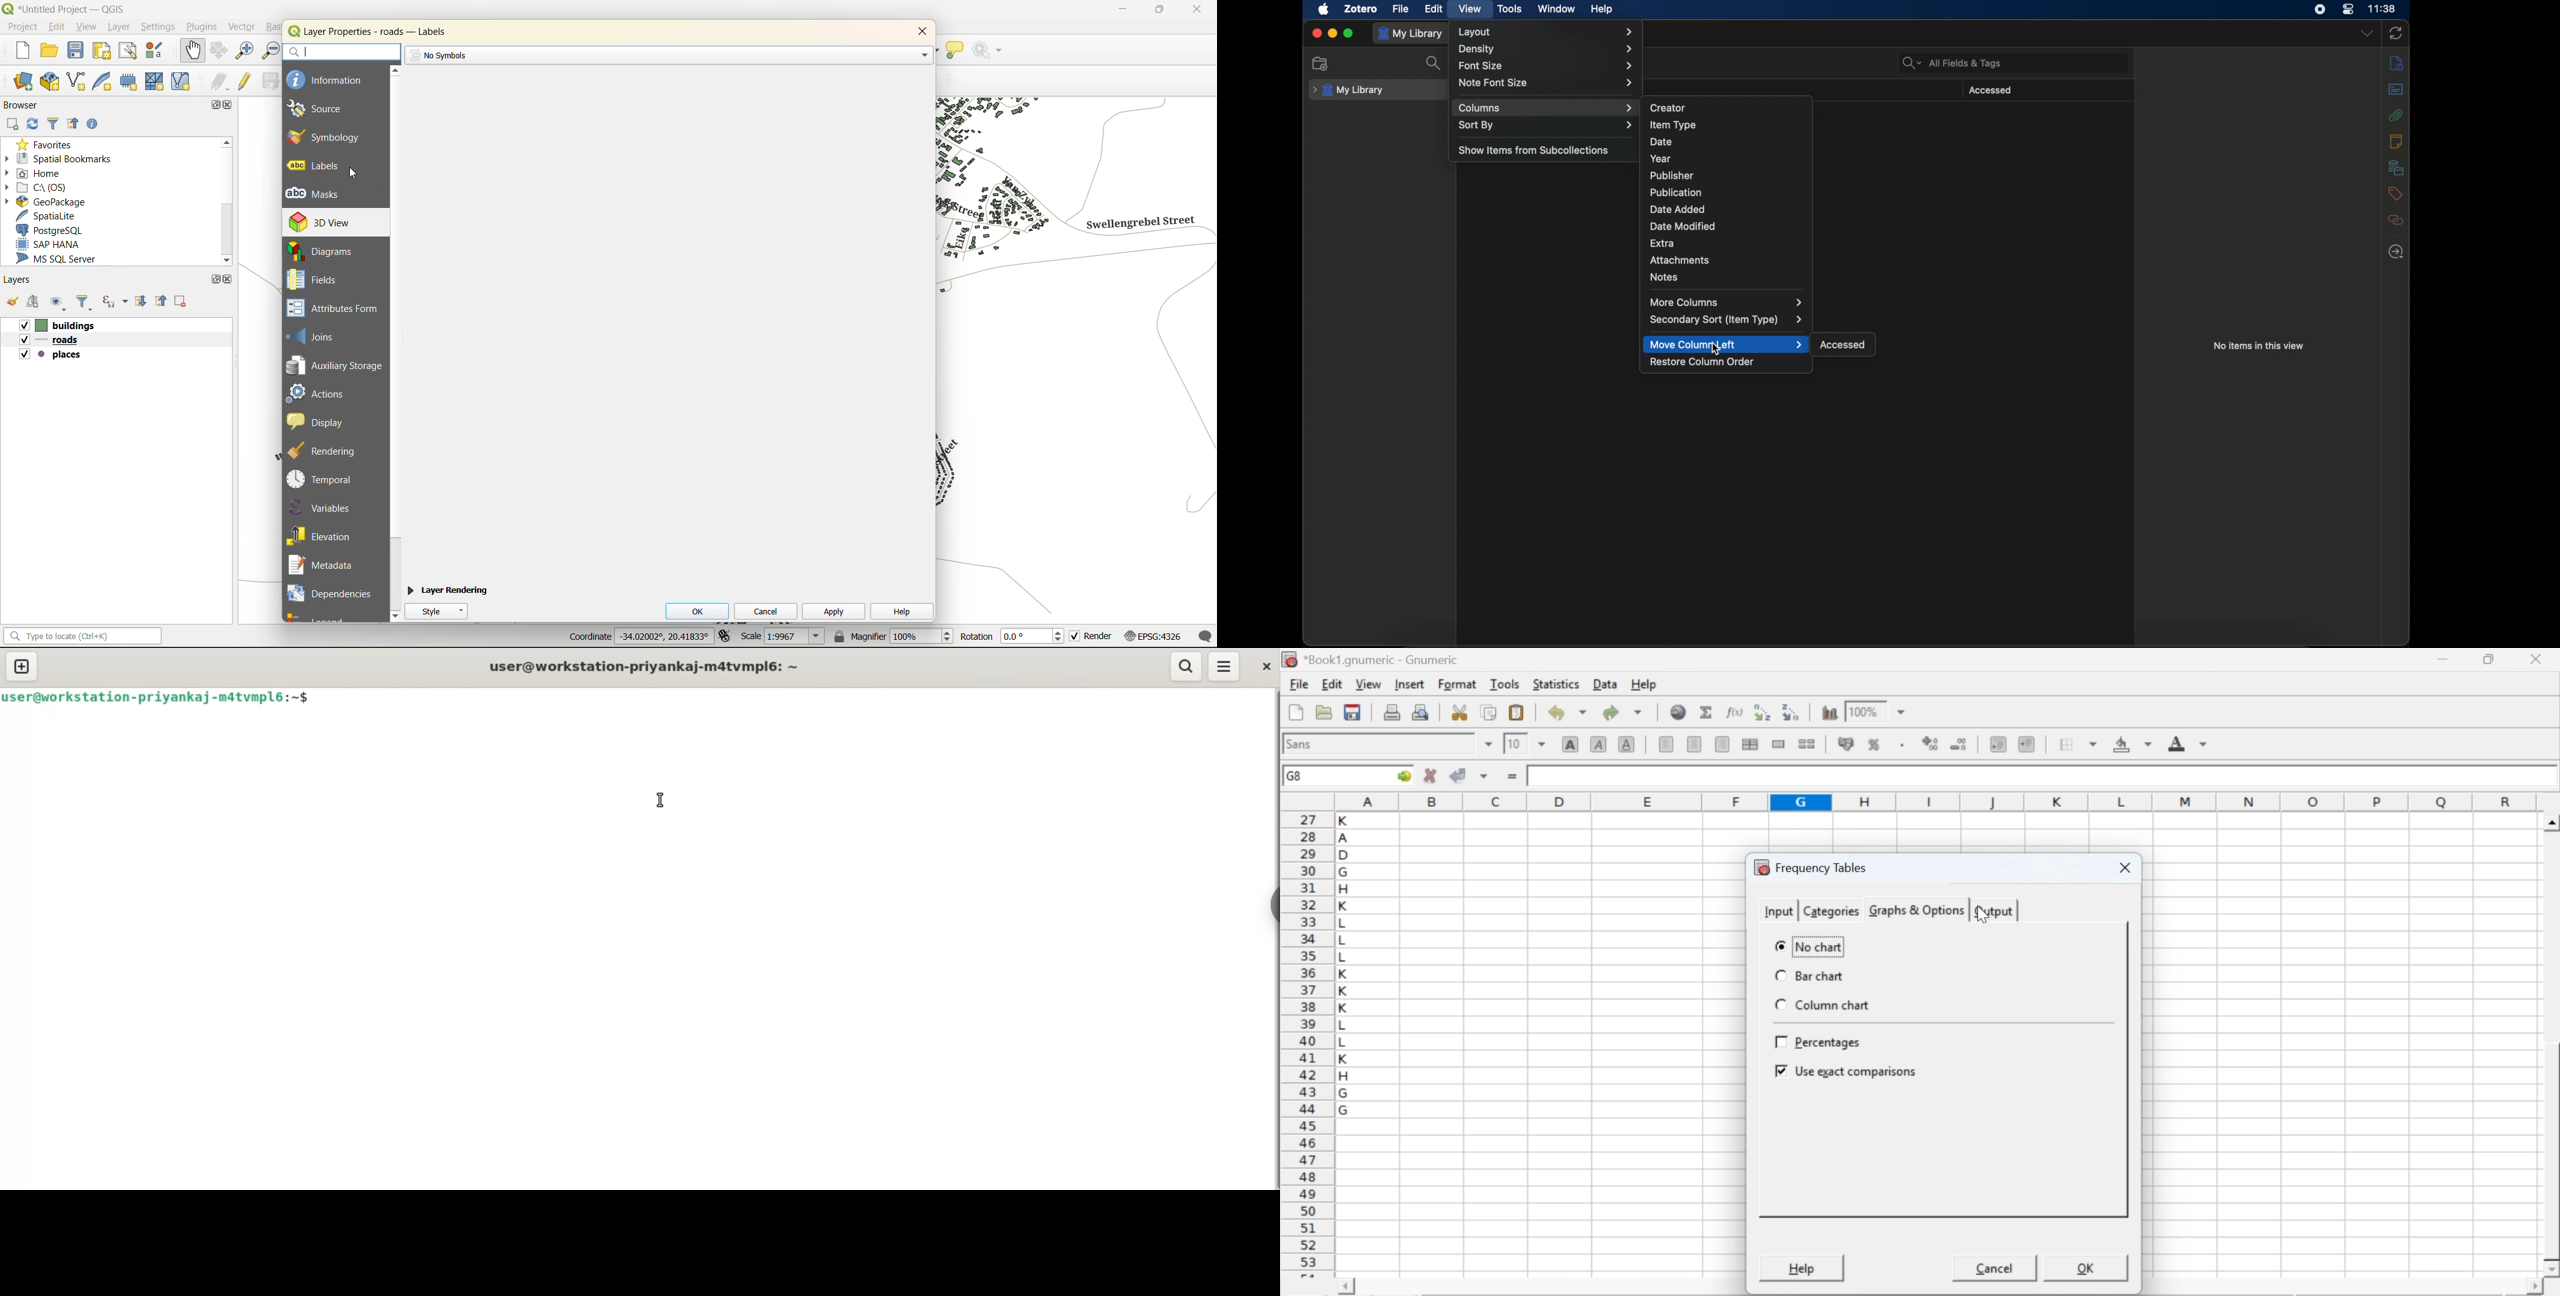 The width and height of the screenshot is (2576, 1316). What do you see at coordinates (441, 611) in the screenshot?
I see `style` at bounding box center [441, 611].